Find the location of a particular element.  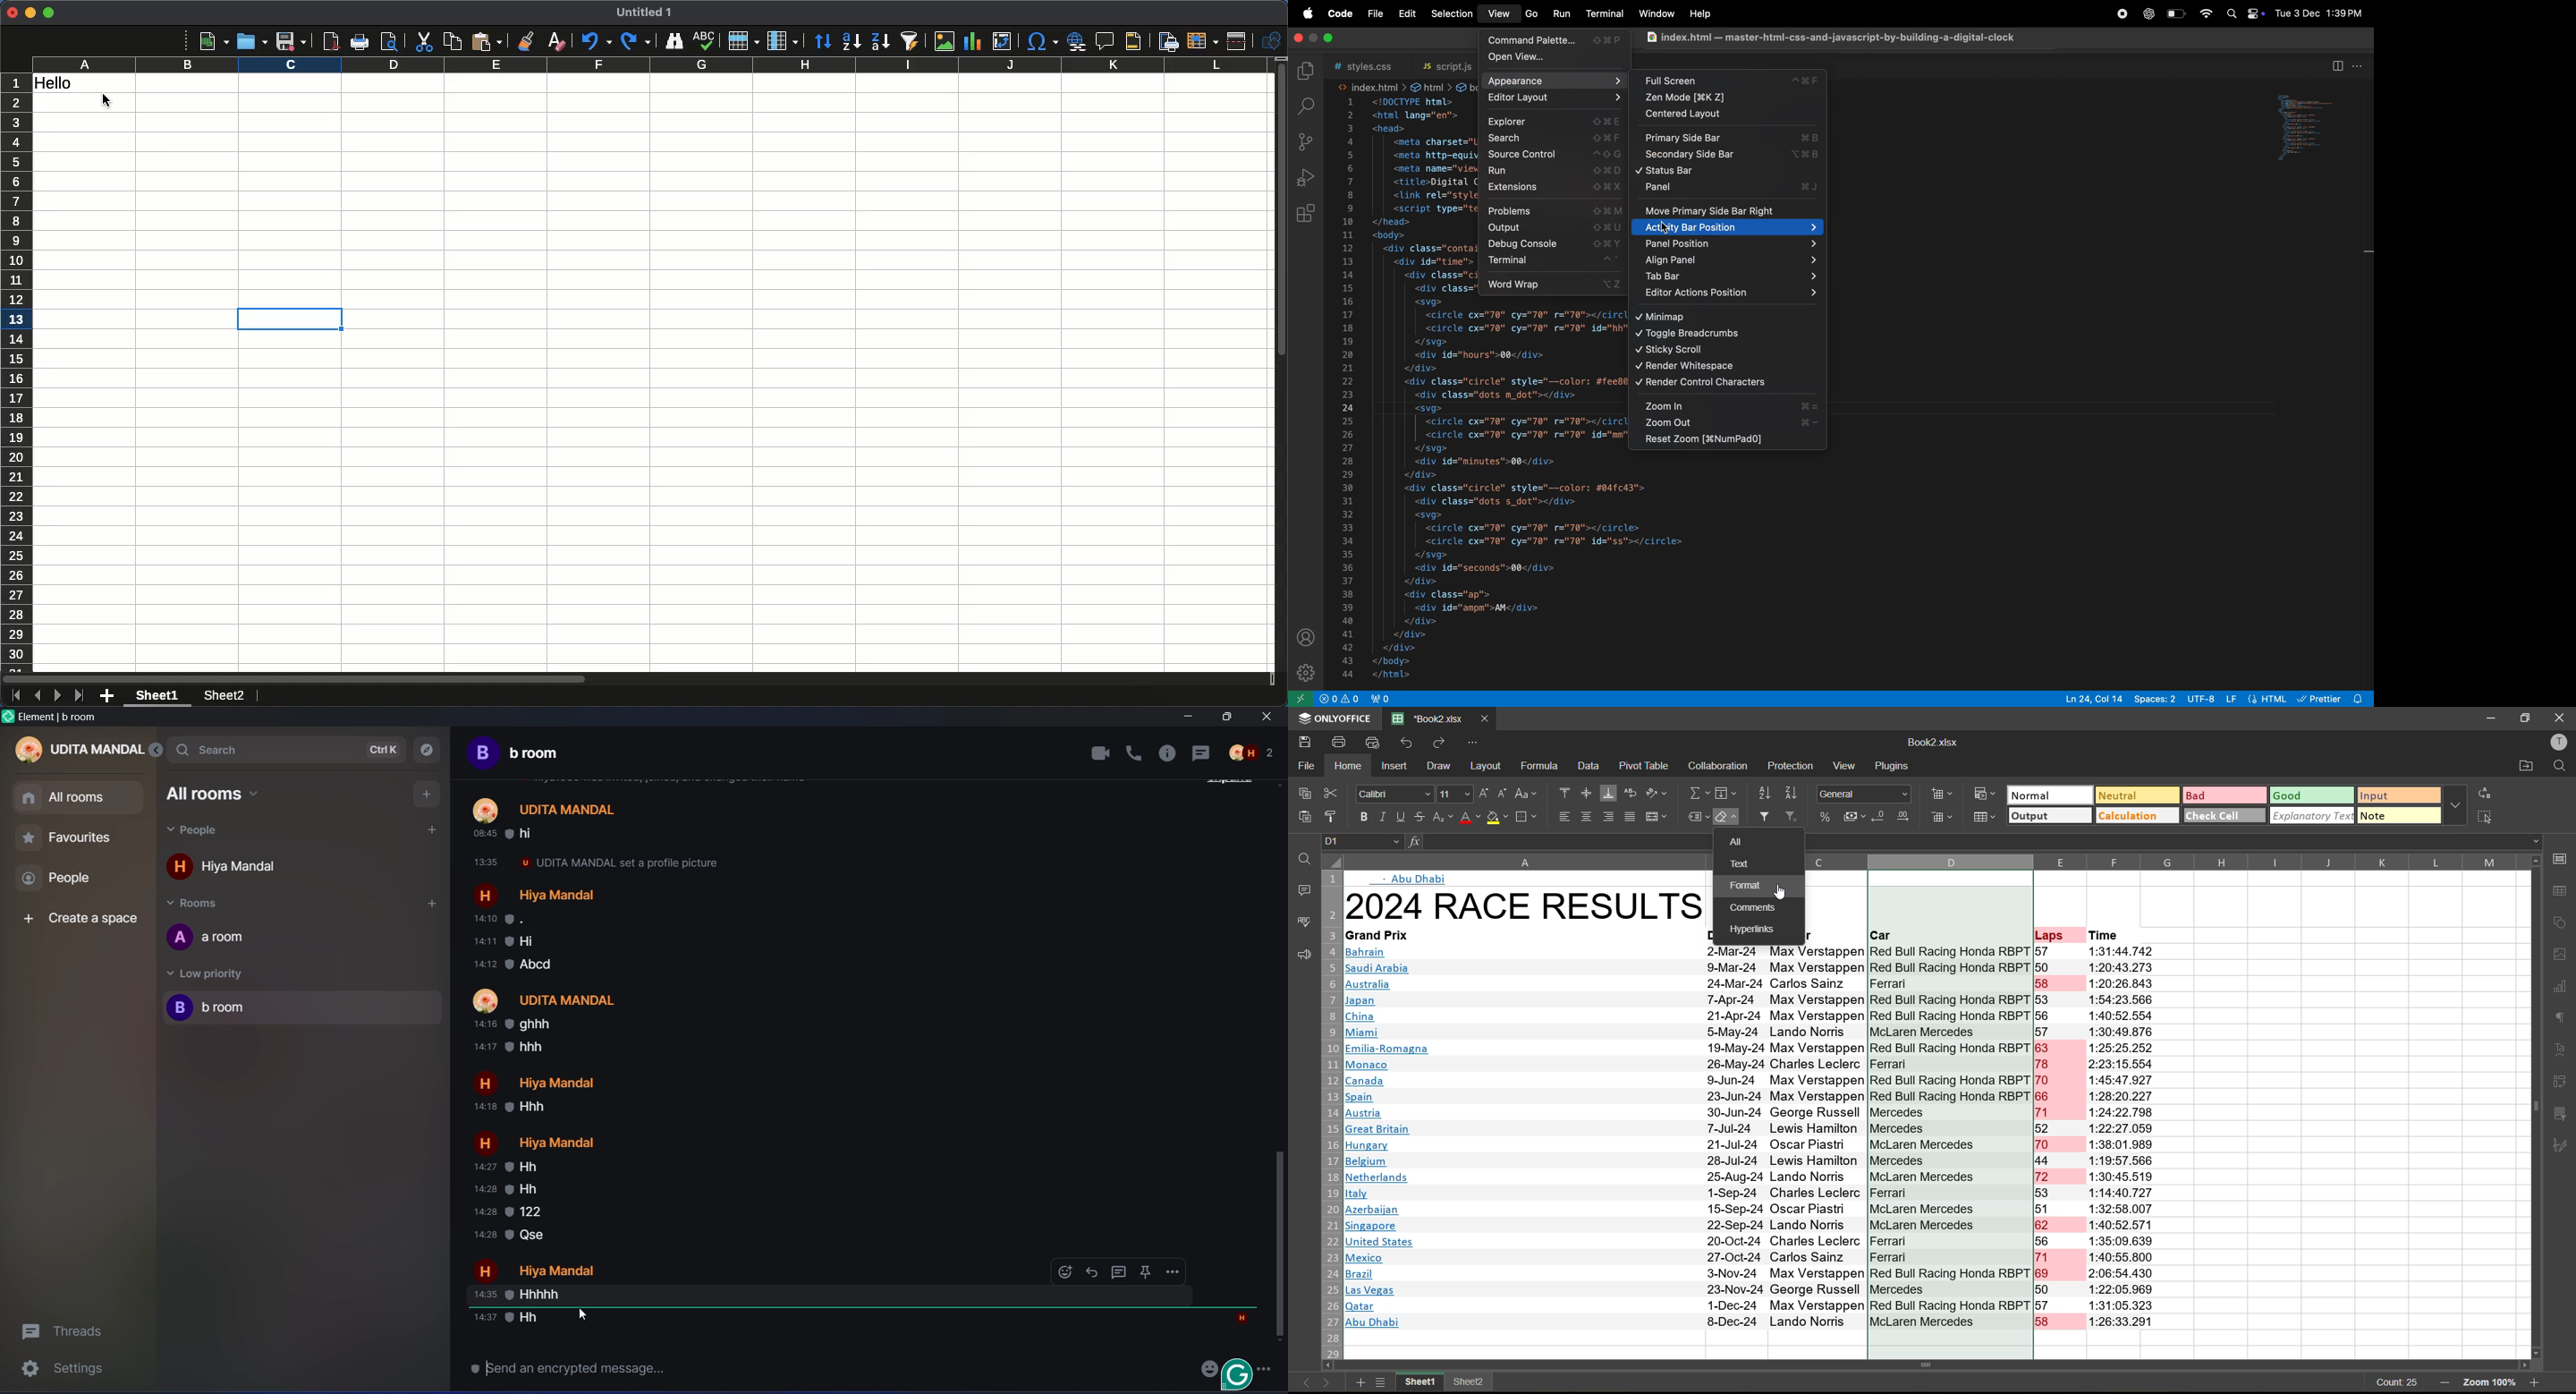

style .css is located at coordinates (1362, 64).